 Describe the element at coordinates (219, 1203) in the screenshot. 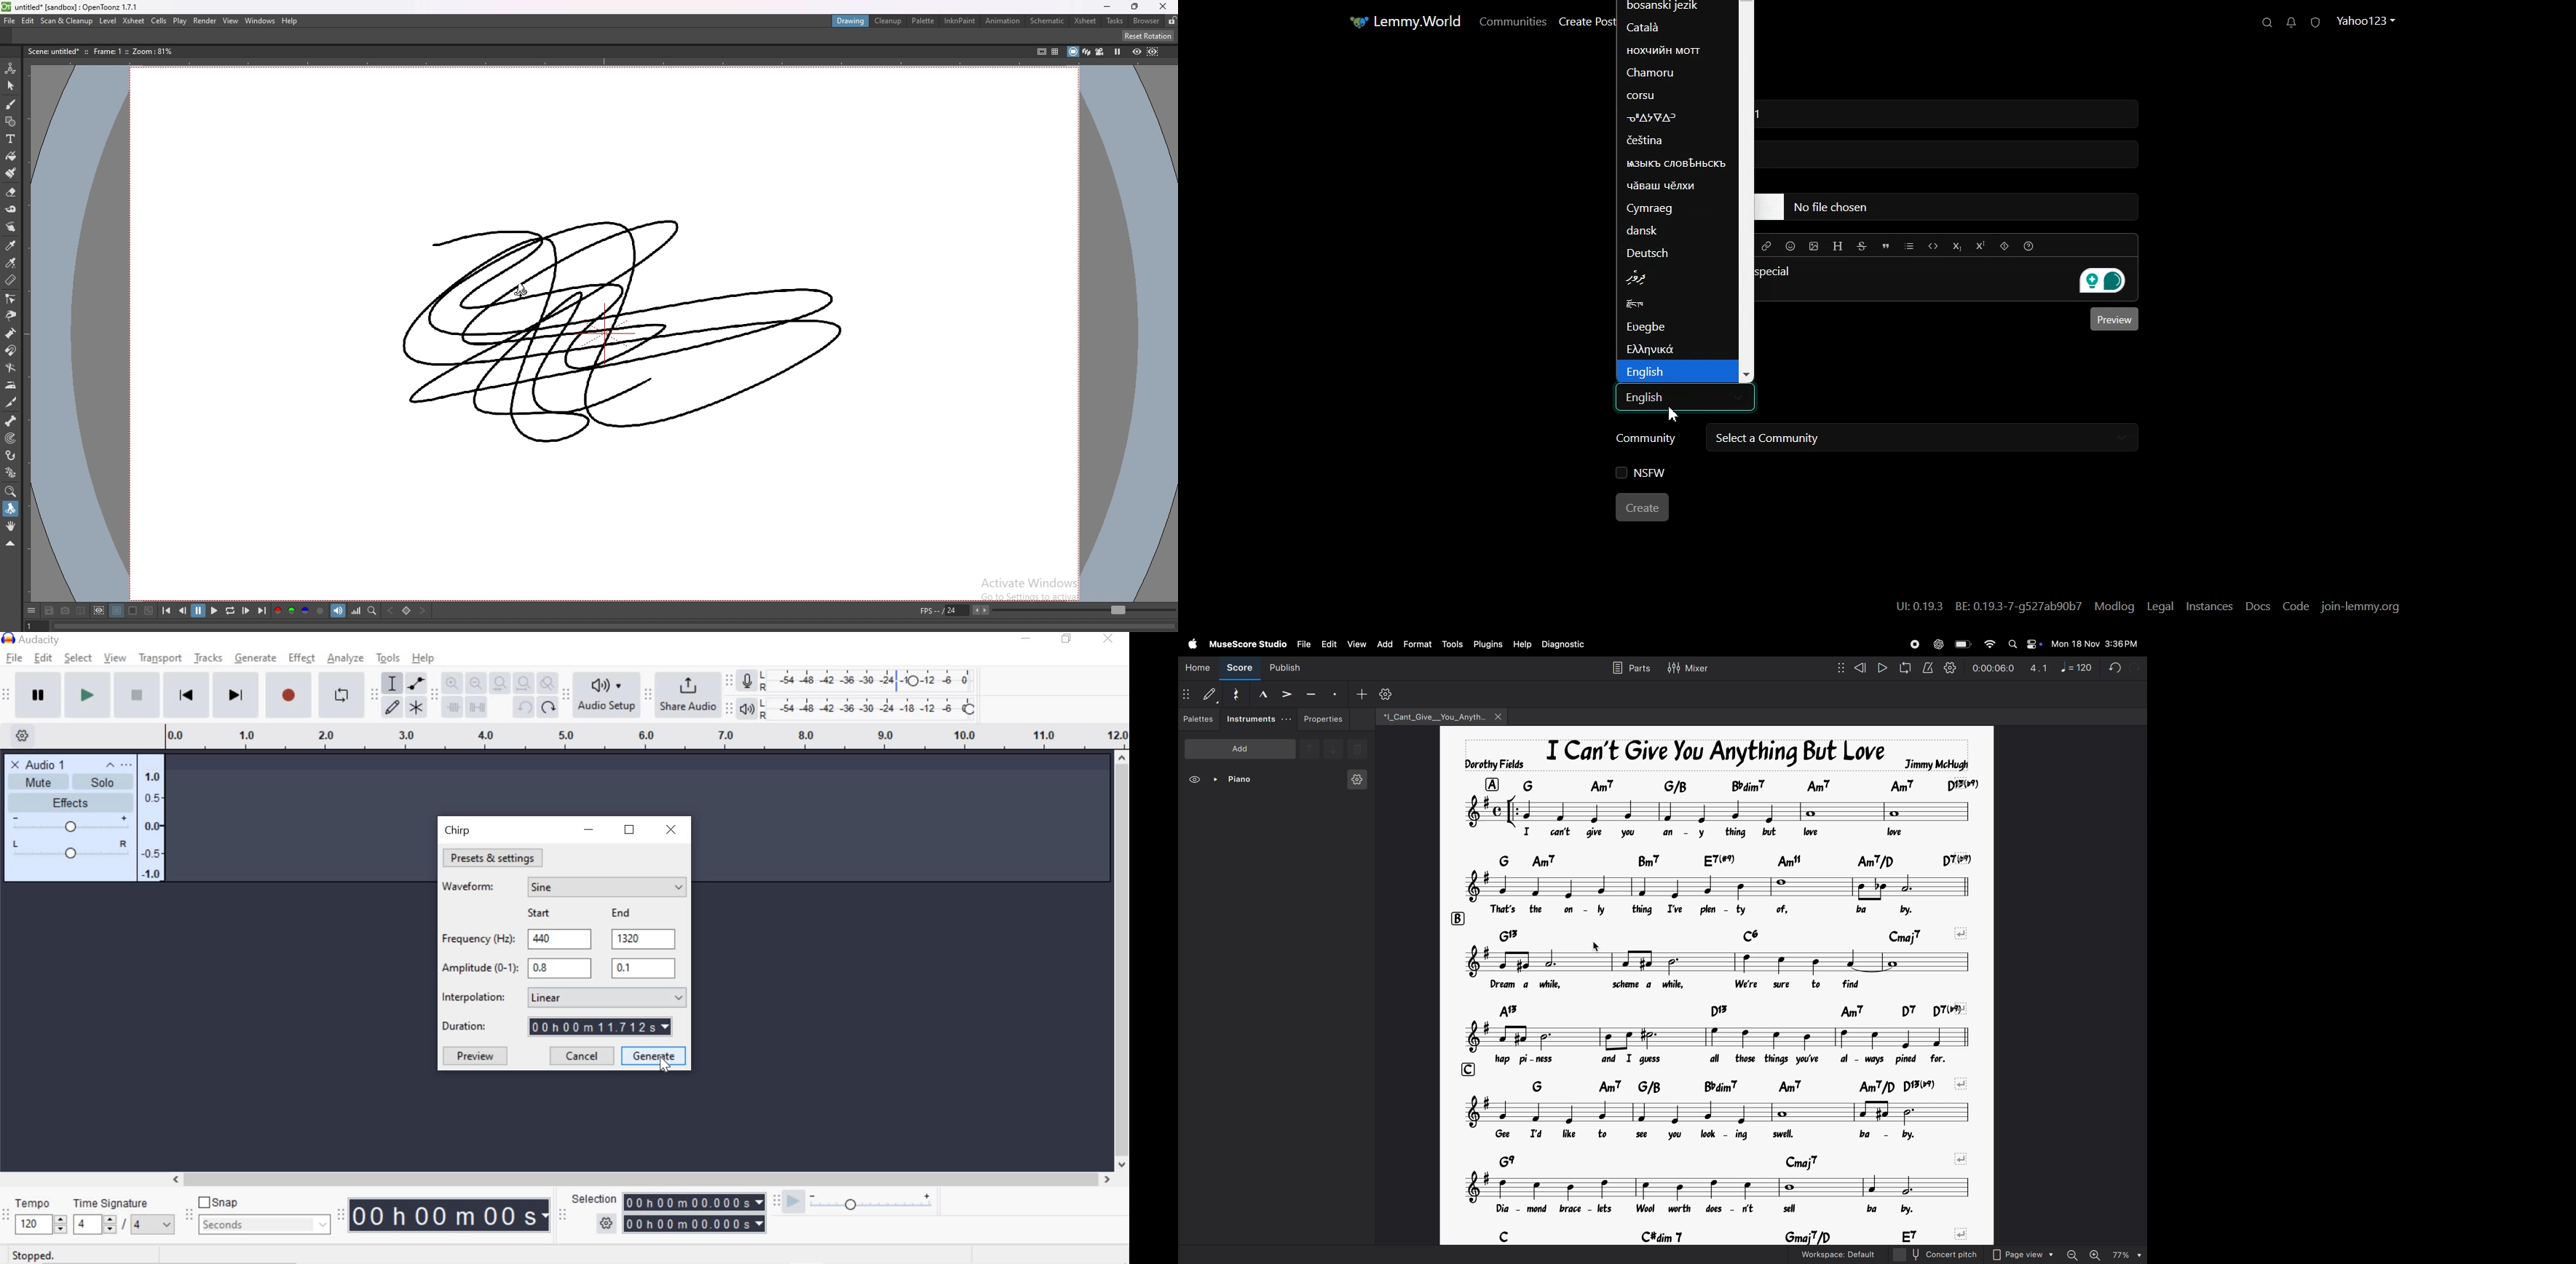

I see `snap` at that location.